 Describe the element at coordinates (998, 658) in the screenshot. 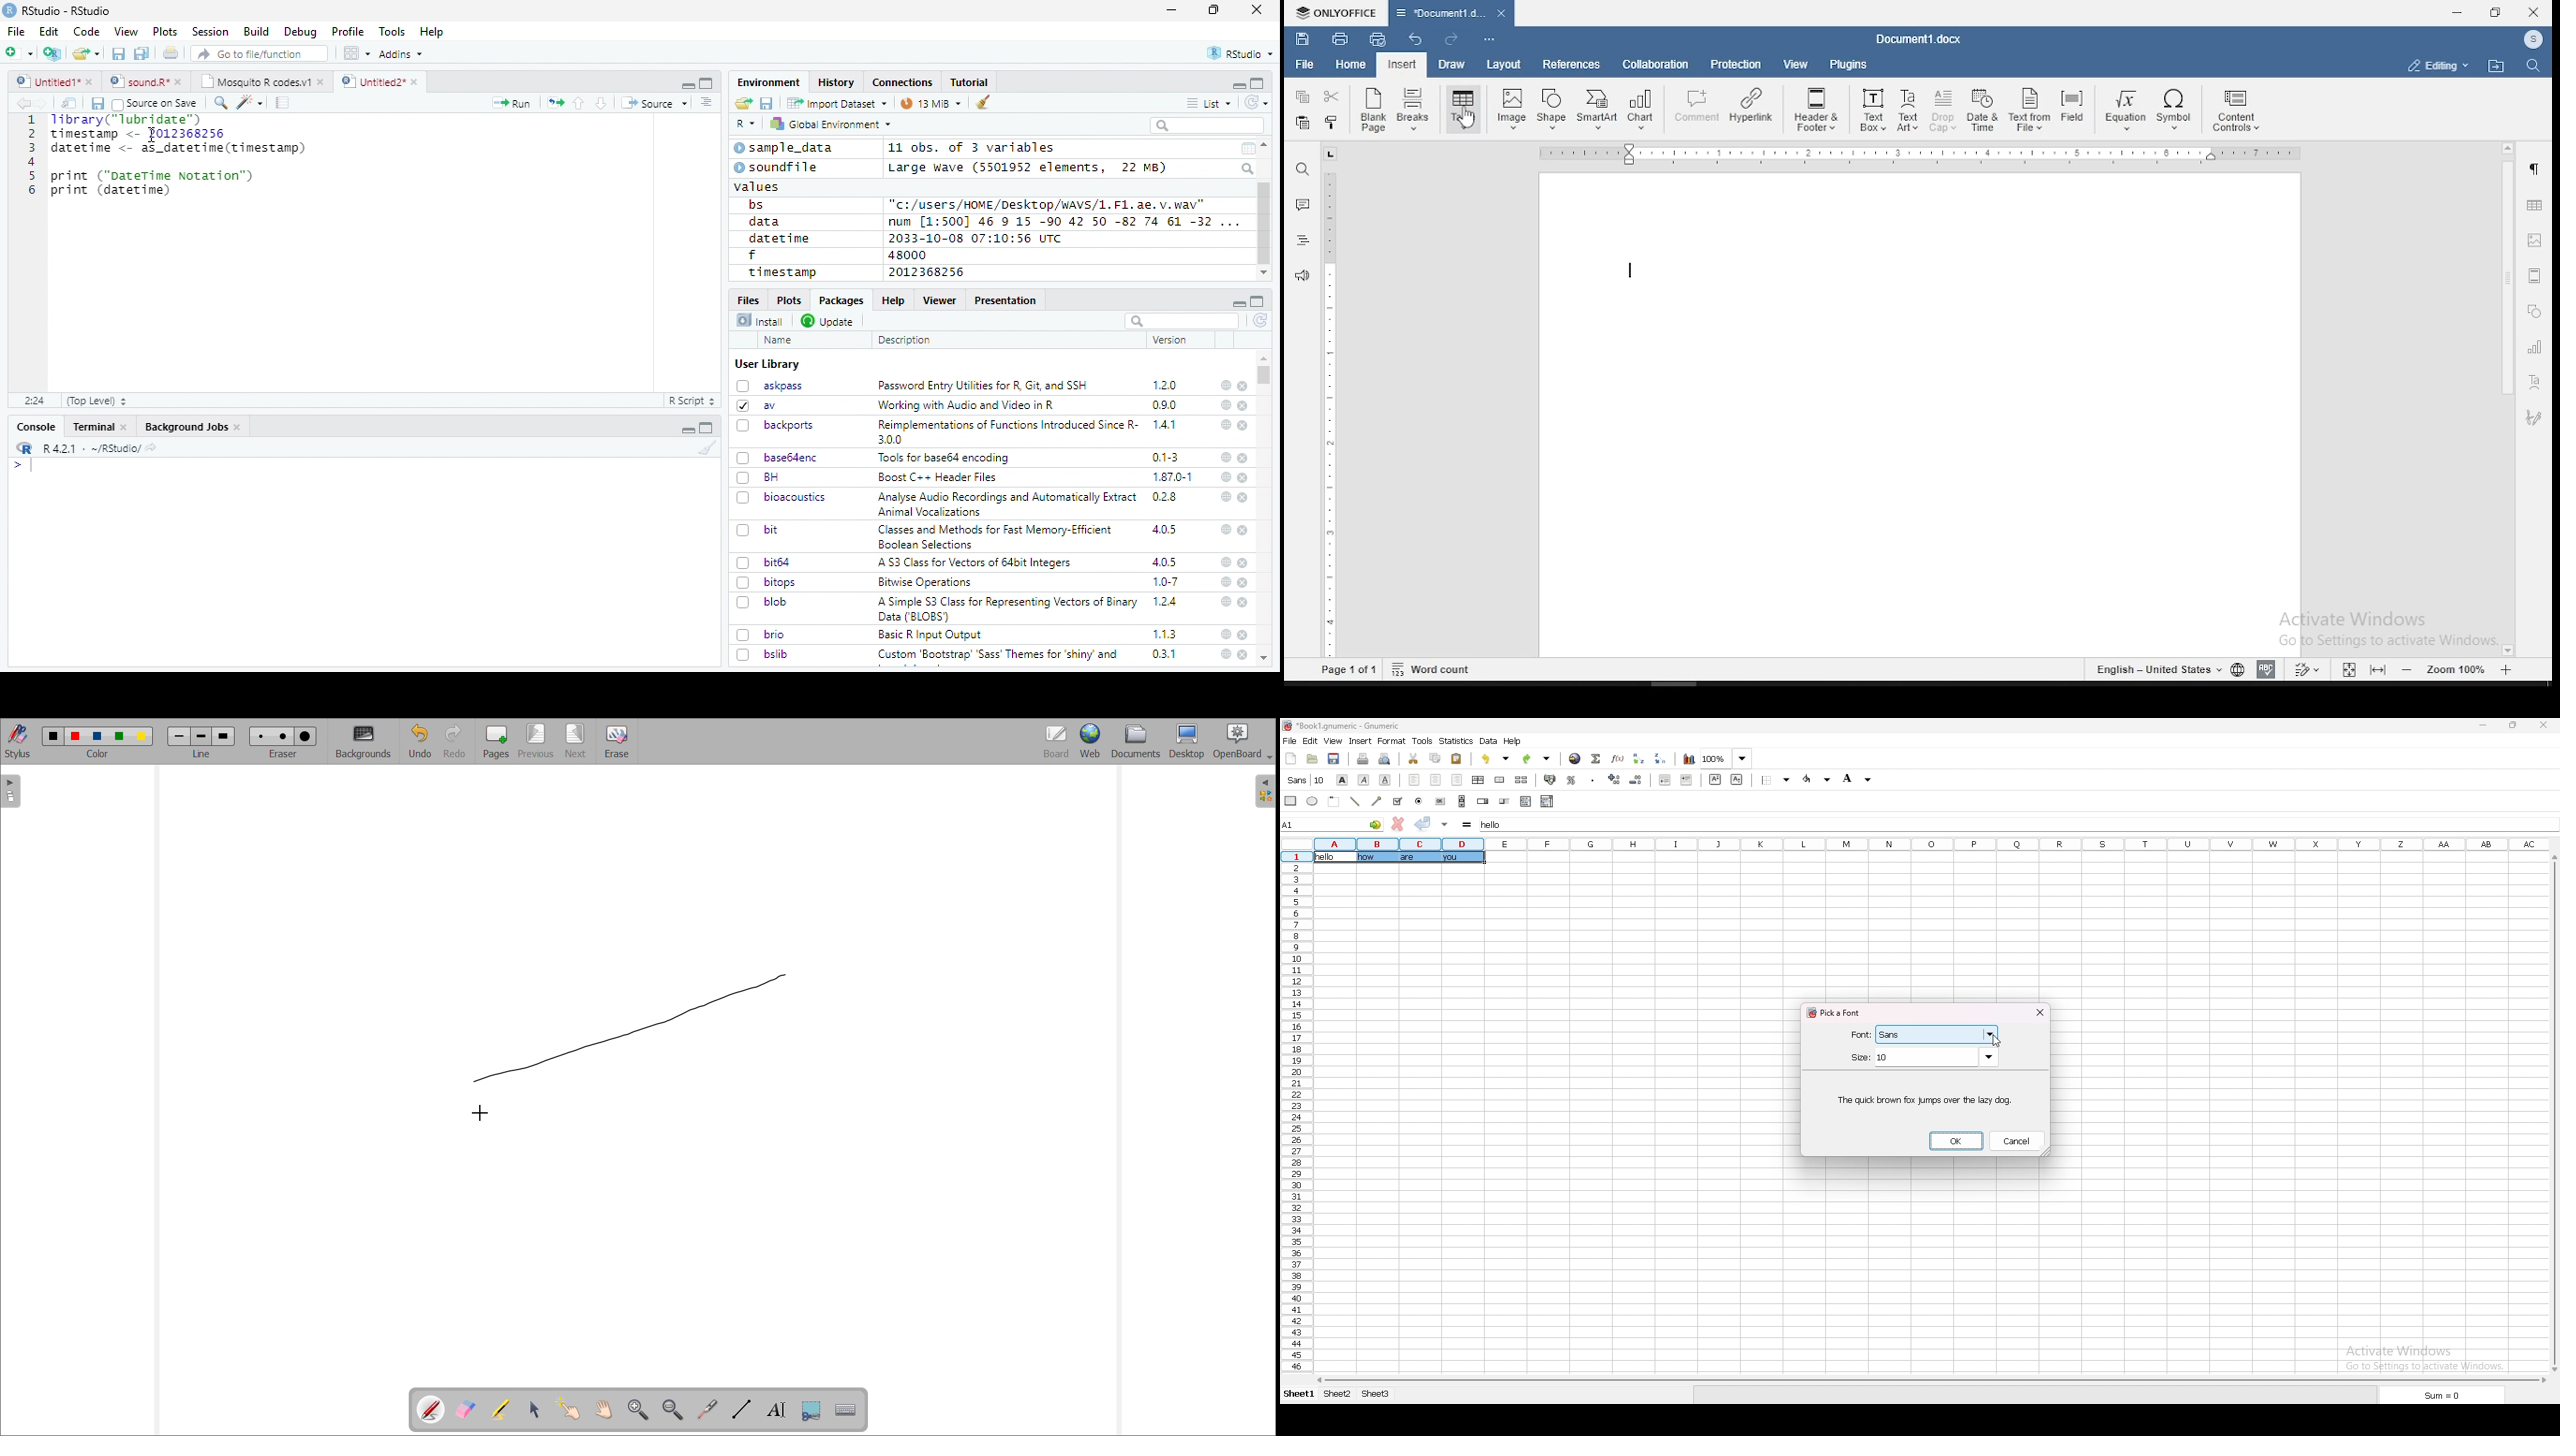

I see `Custom ‘Bootstrap’ ‘Sass’ Themes for ‘shiny’ and` at that location.